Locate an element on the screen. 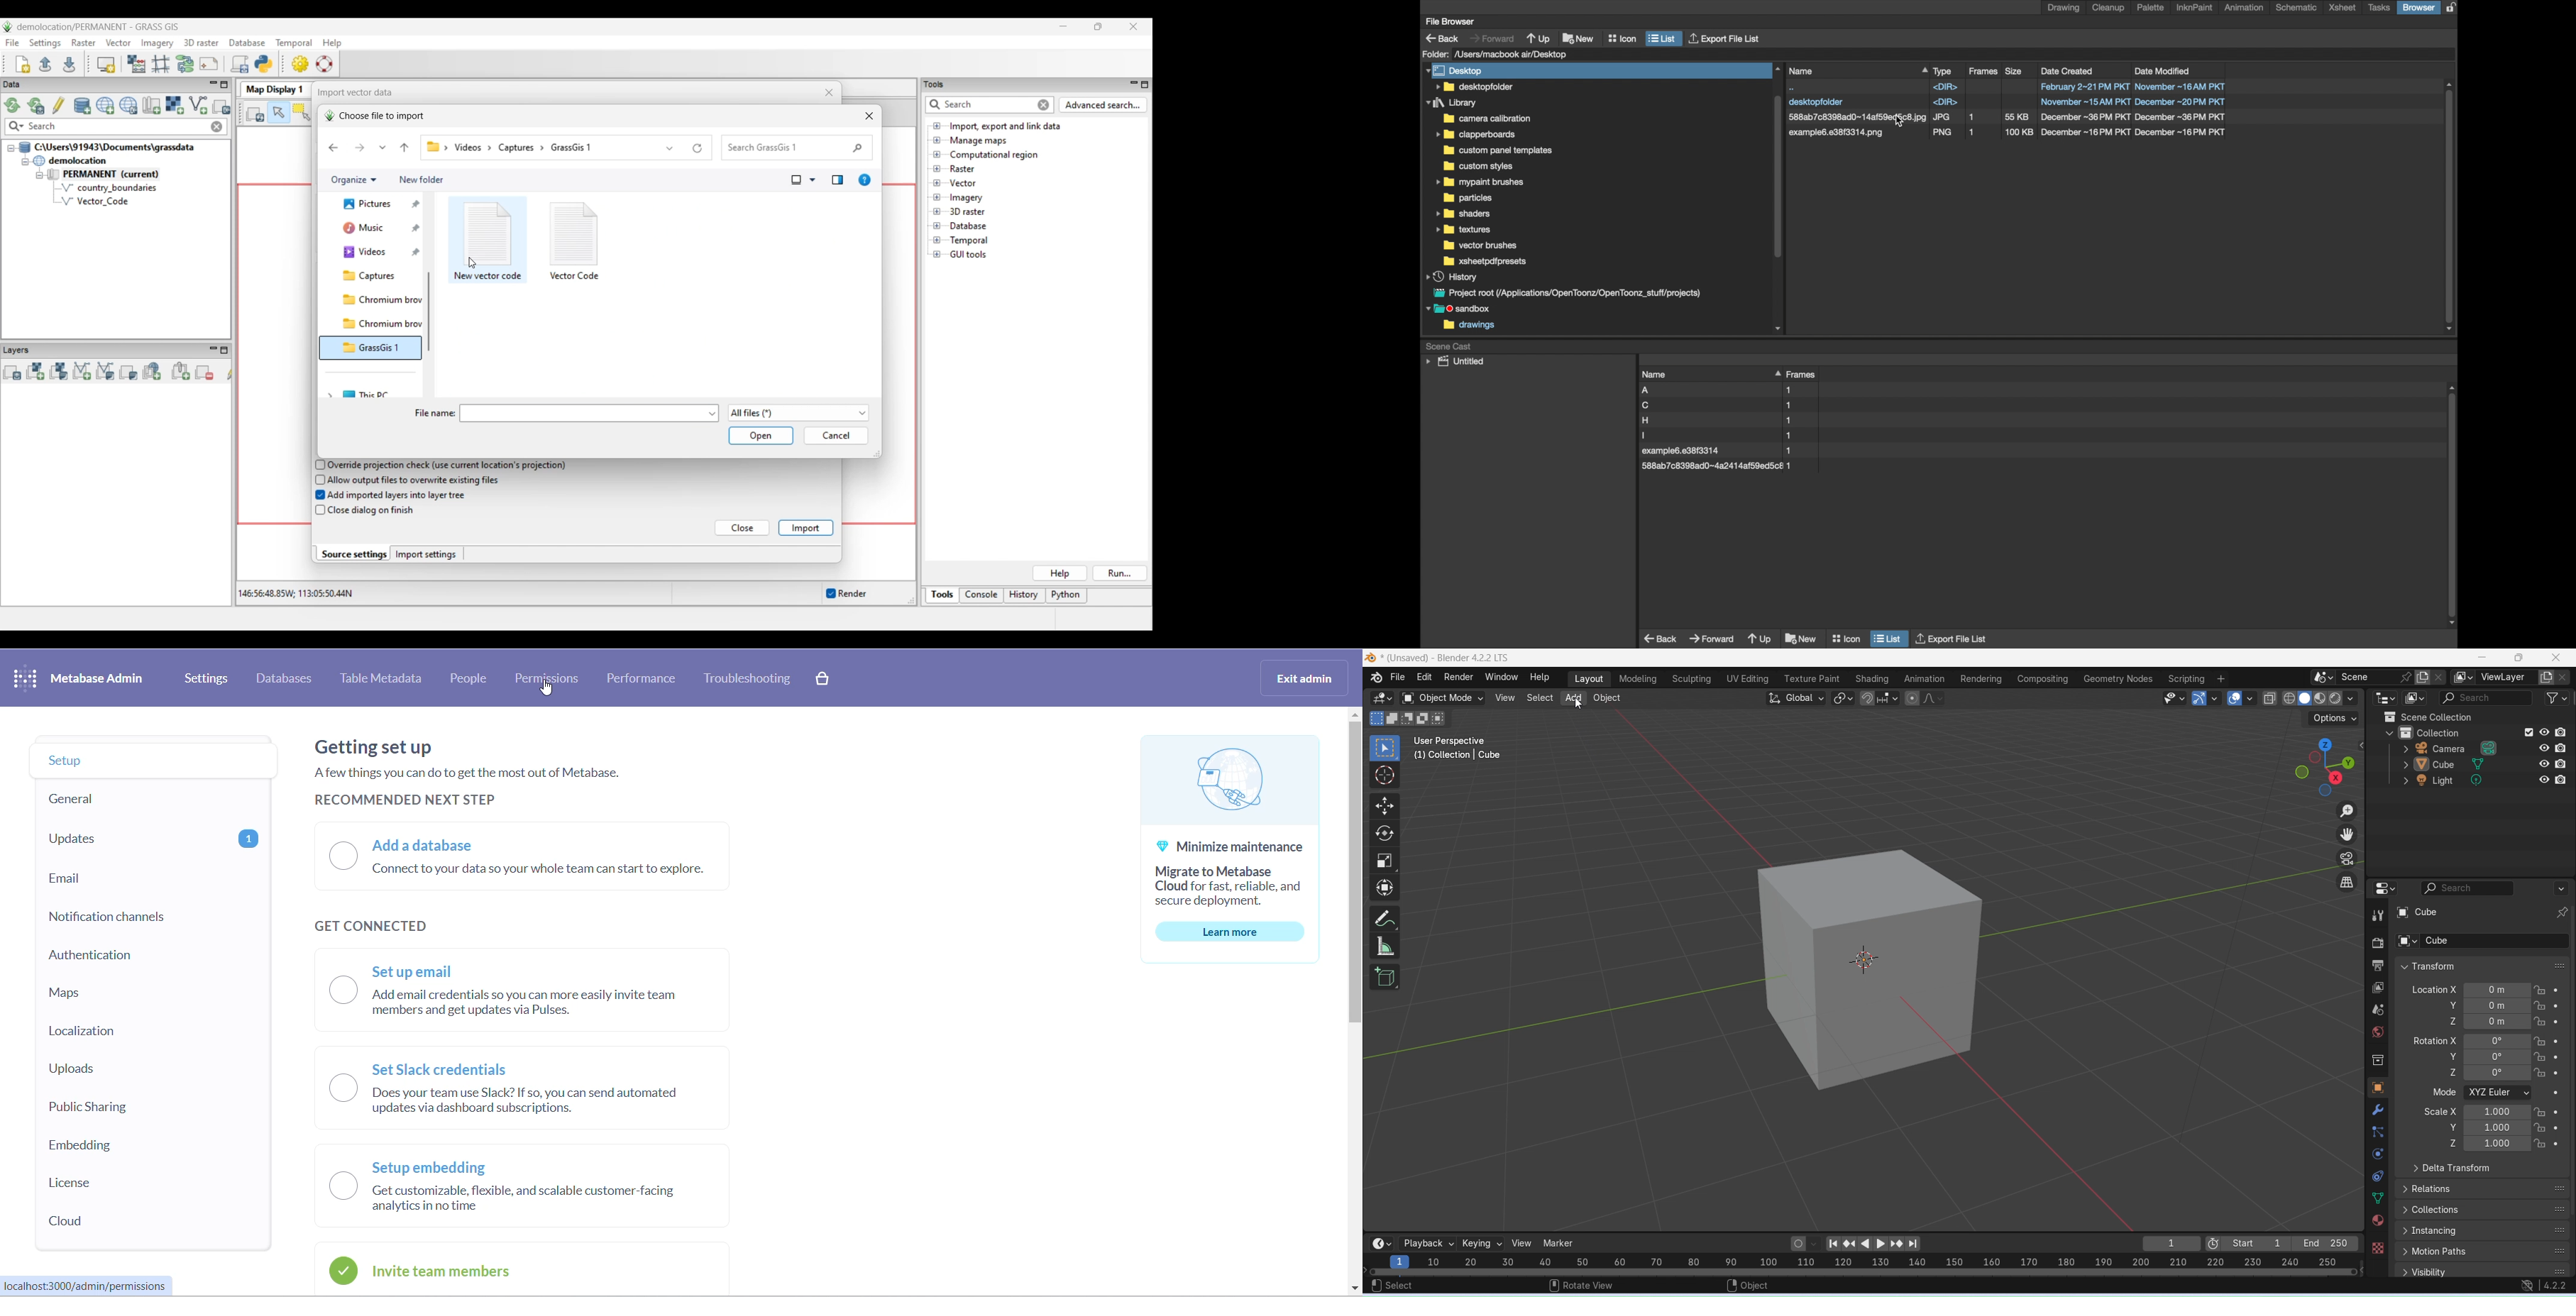 Image resolution: width=2576 pixels, height=1316 pixels. move up button is located at coordinates (1354, 714).